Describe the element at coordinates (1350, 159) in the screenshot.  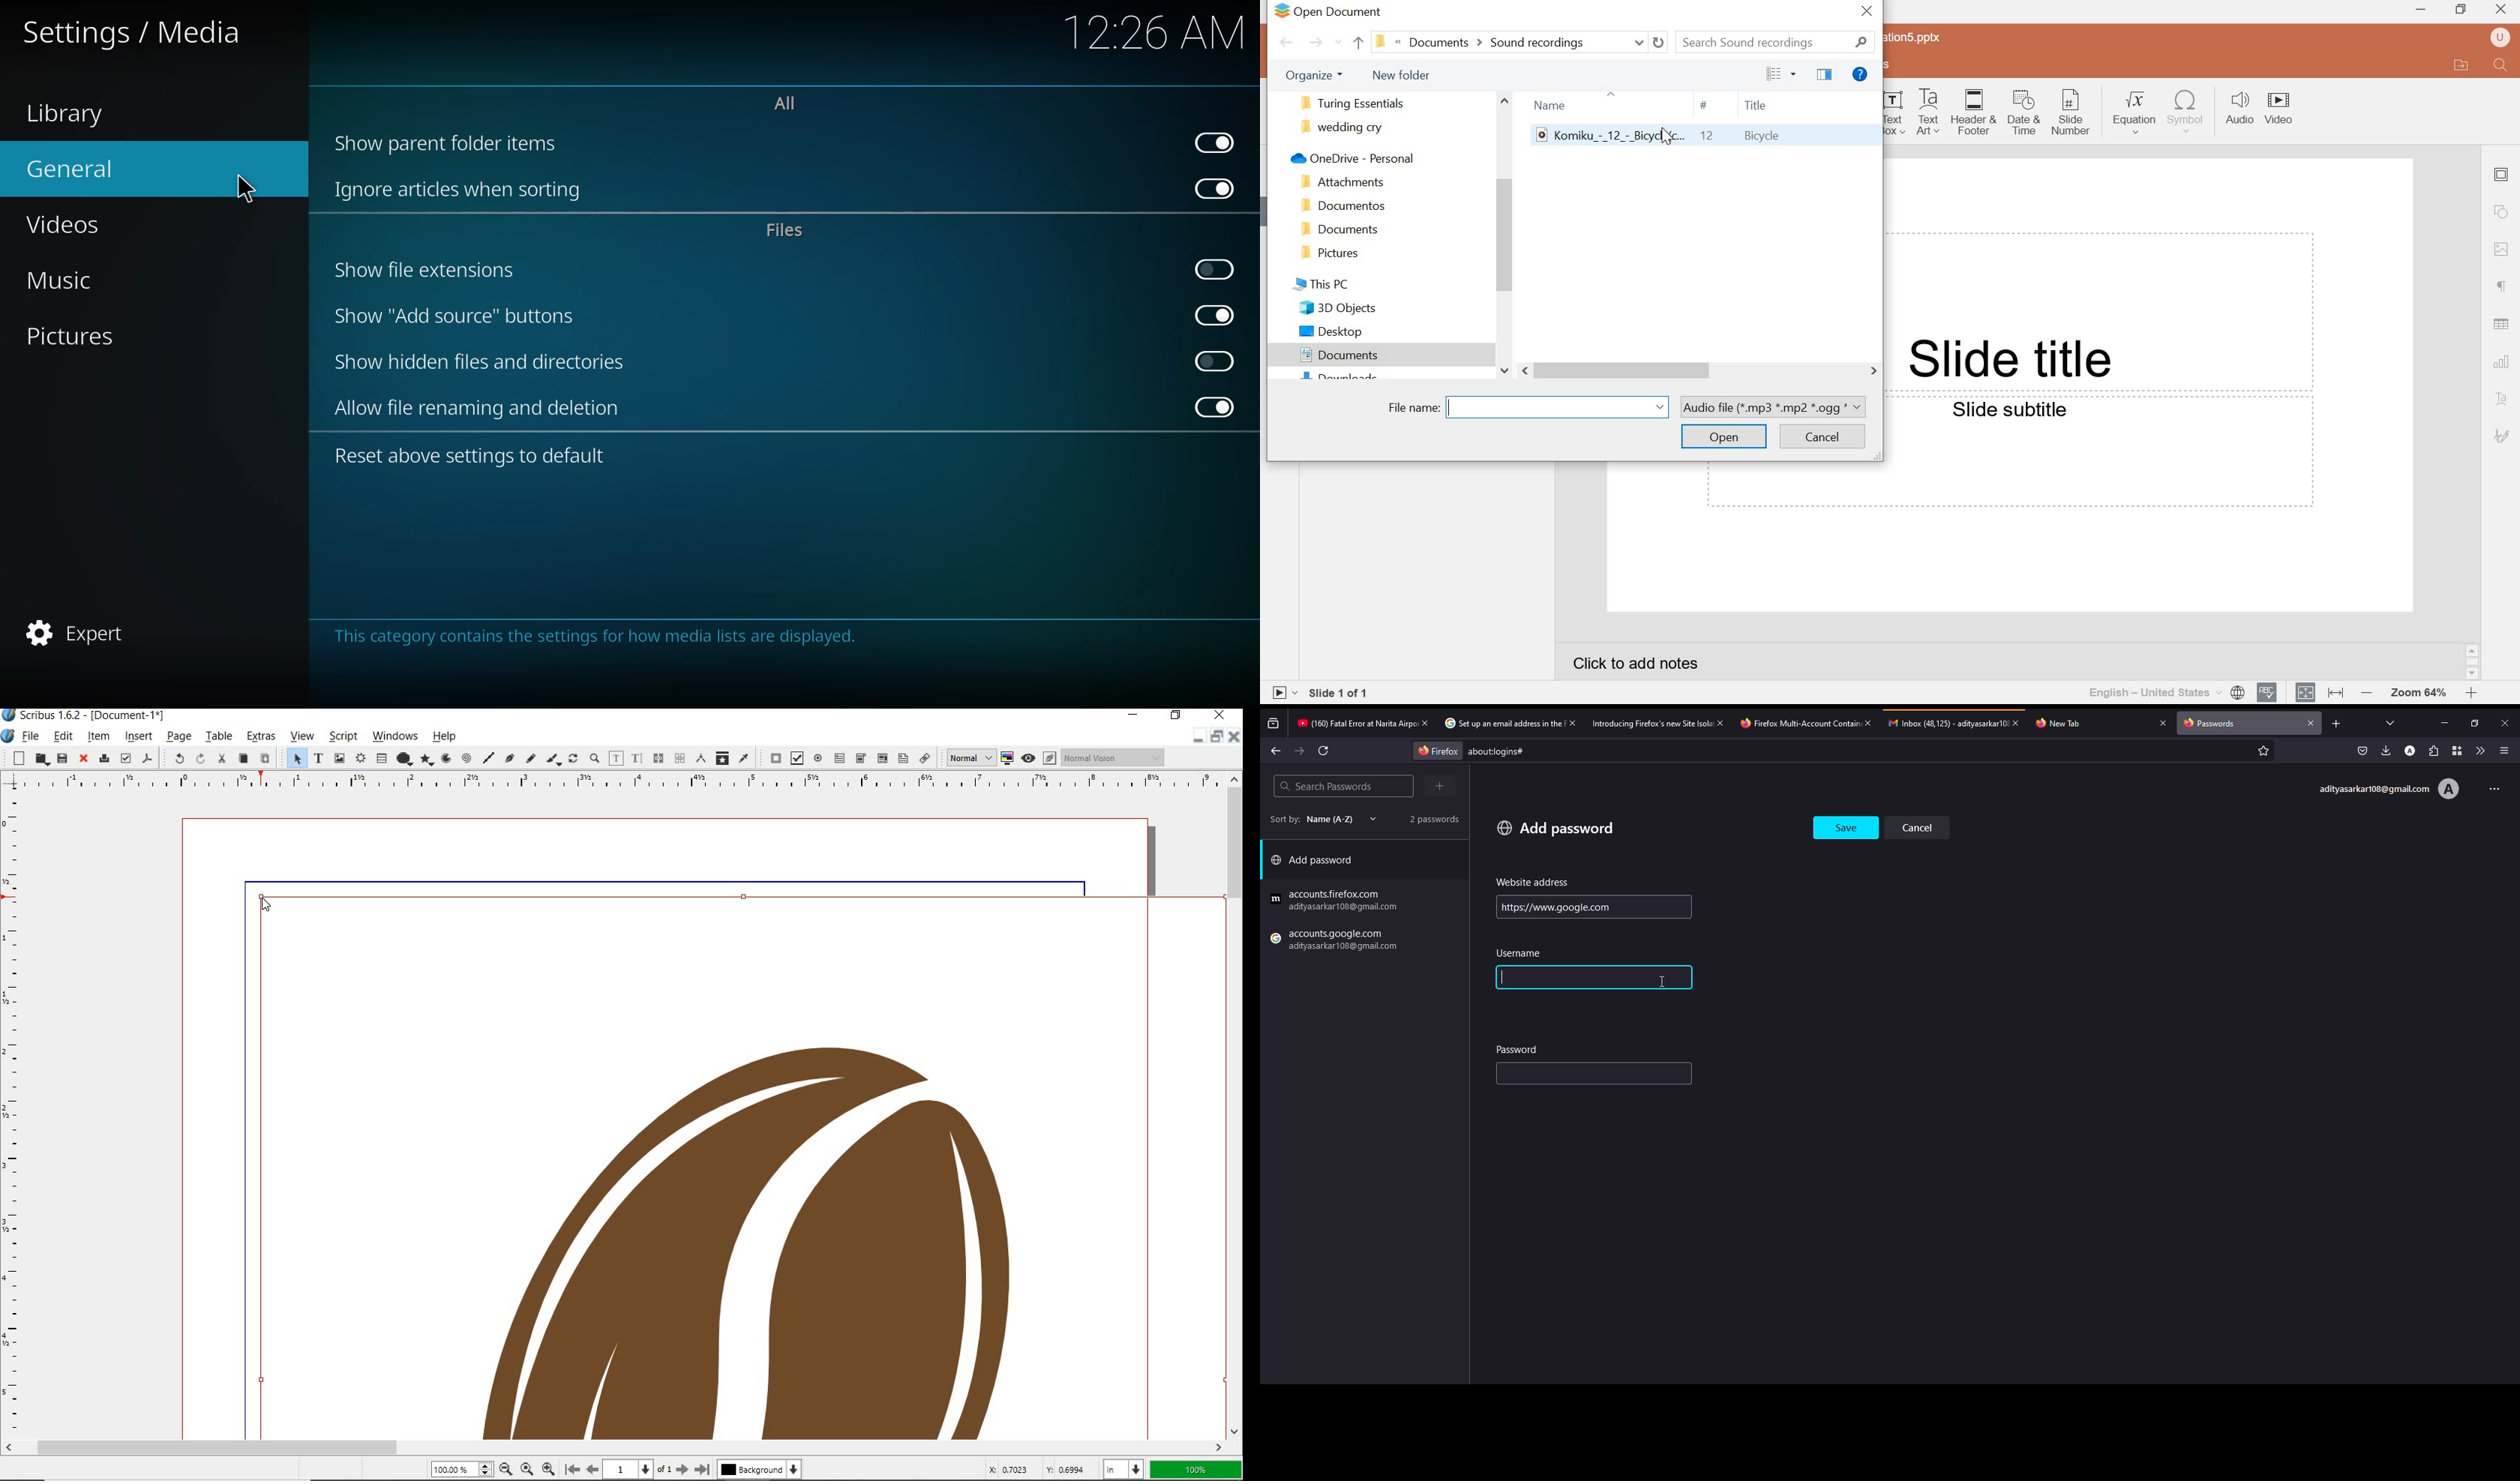
I see `onedrive-personal` at that location.